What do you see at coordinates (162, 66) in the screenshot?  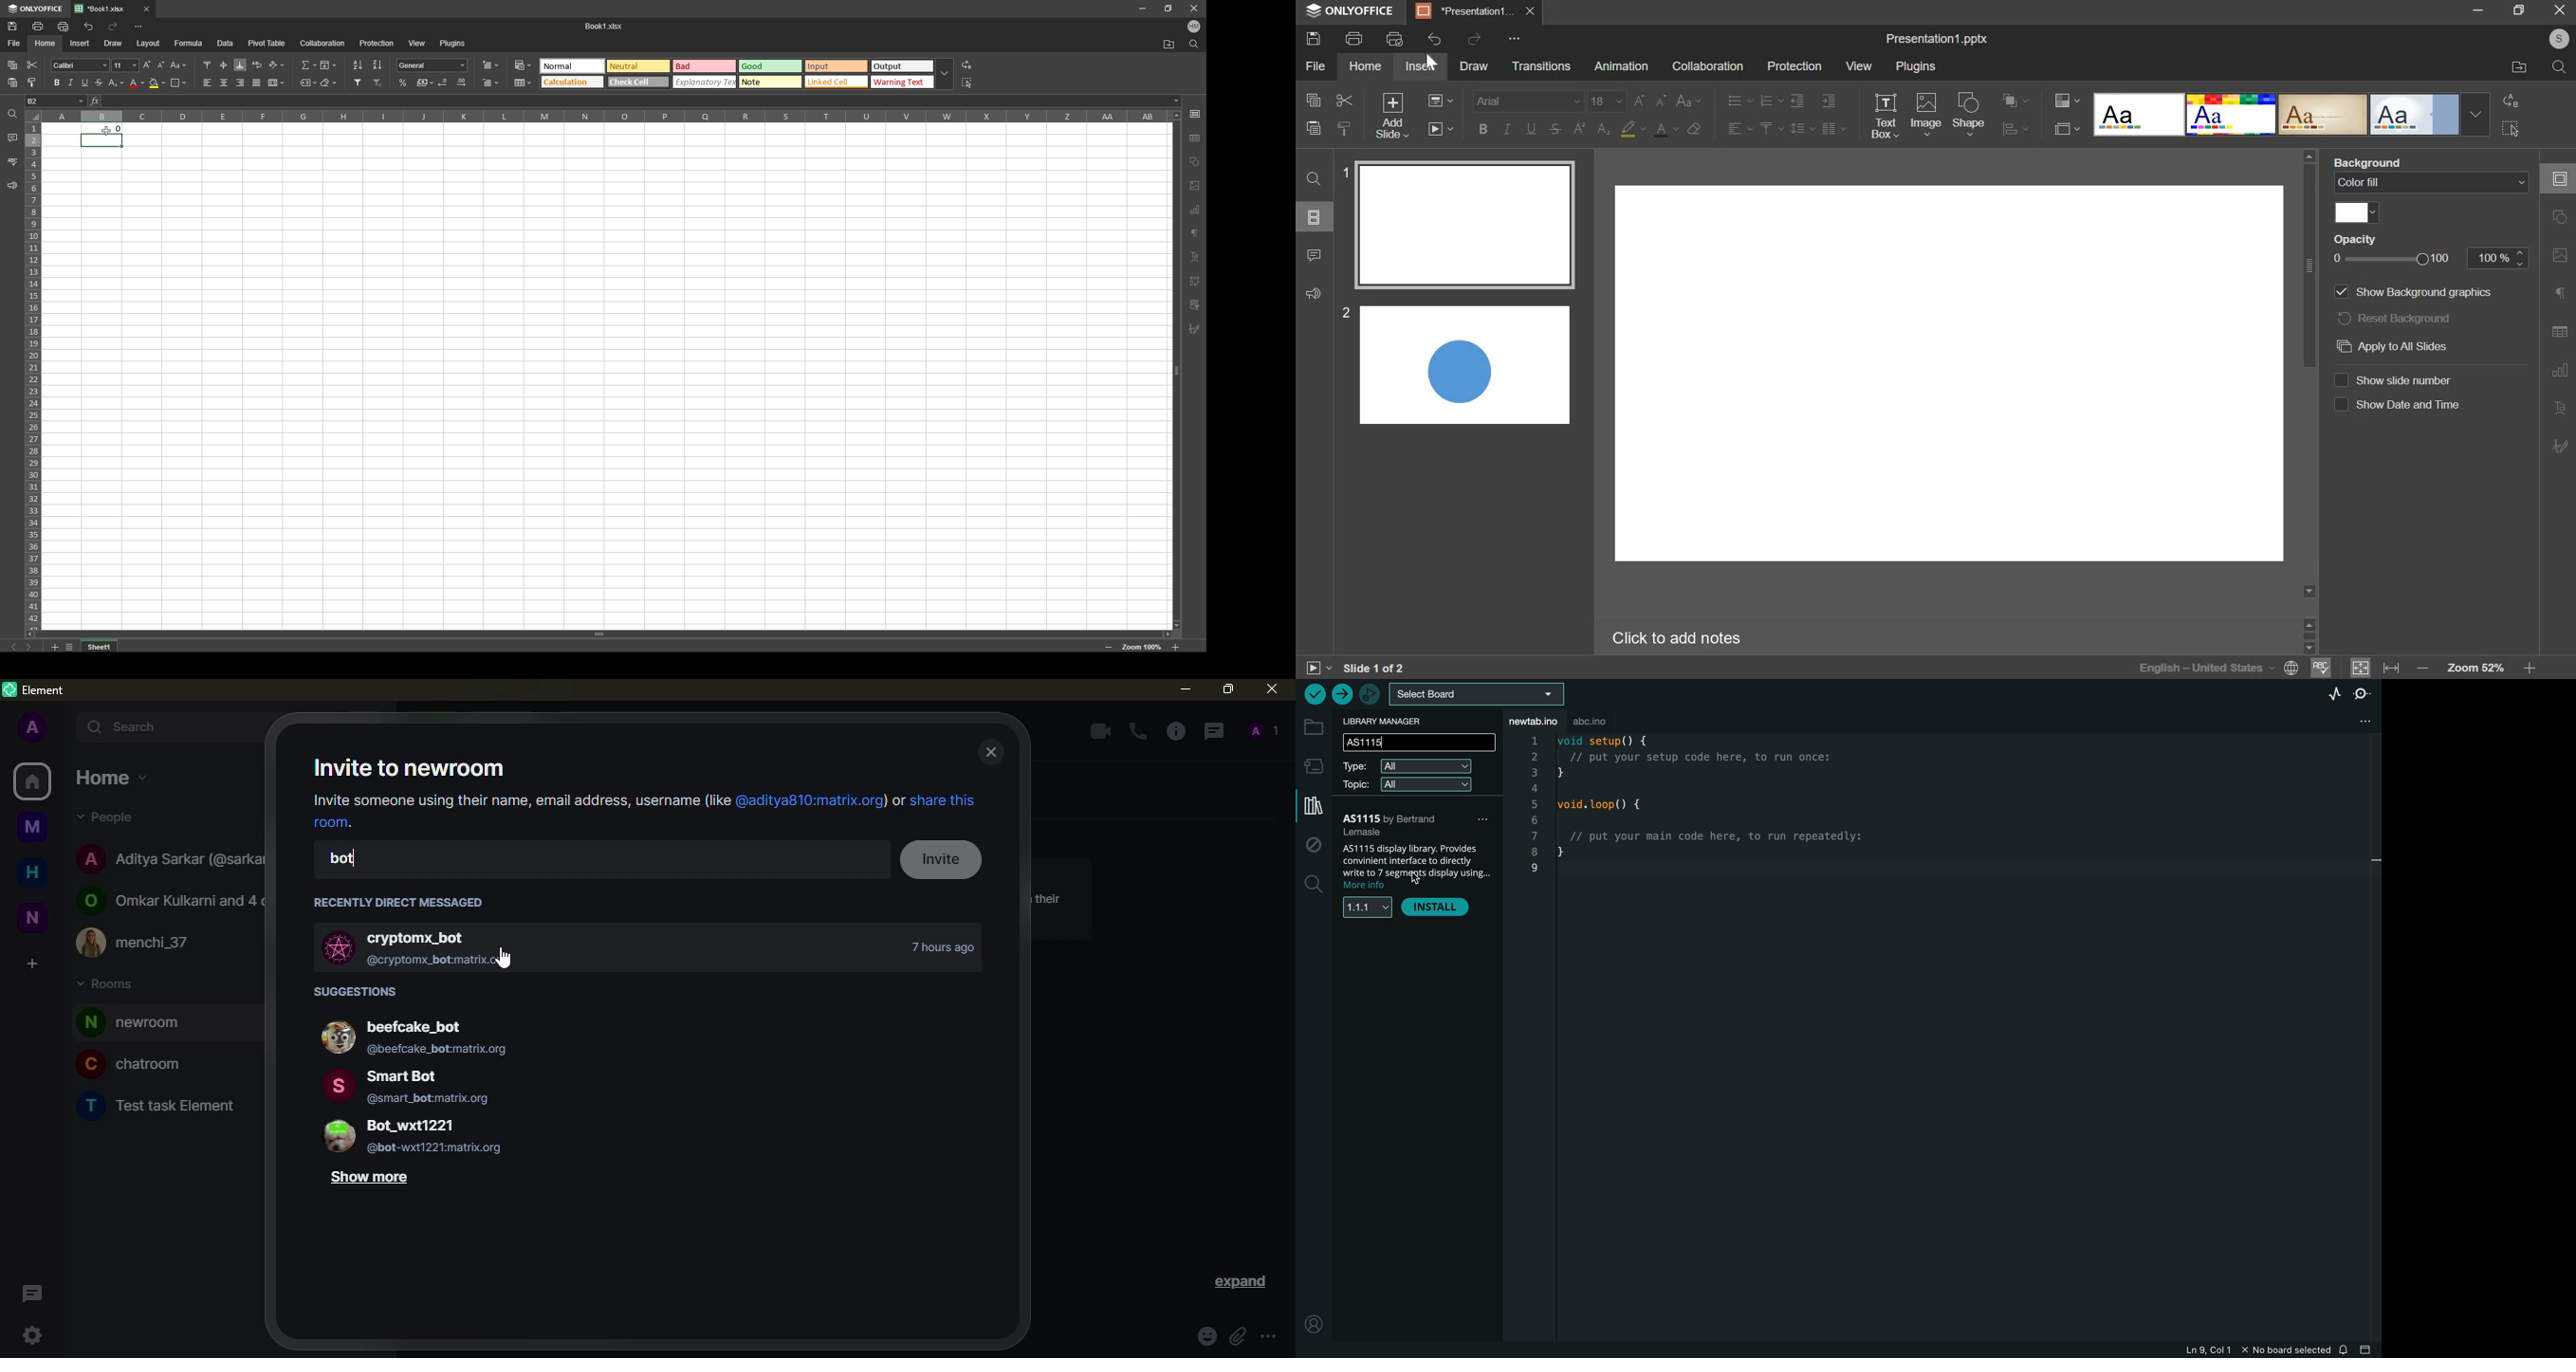 I see `decrement font size` at bounding box center [162, 66].